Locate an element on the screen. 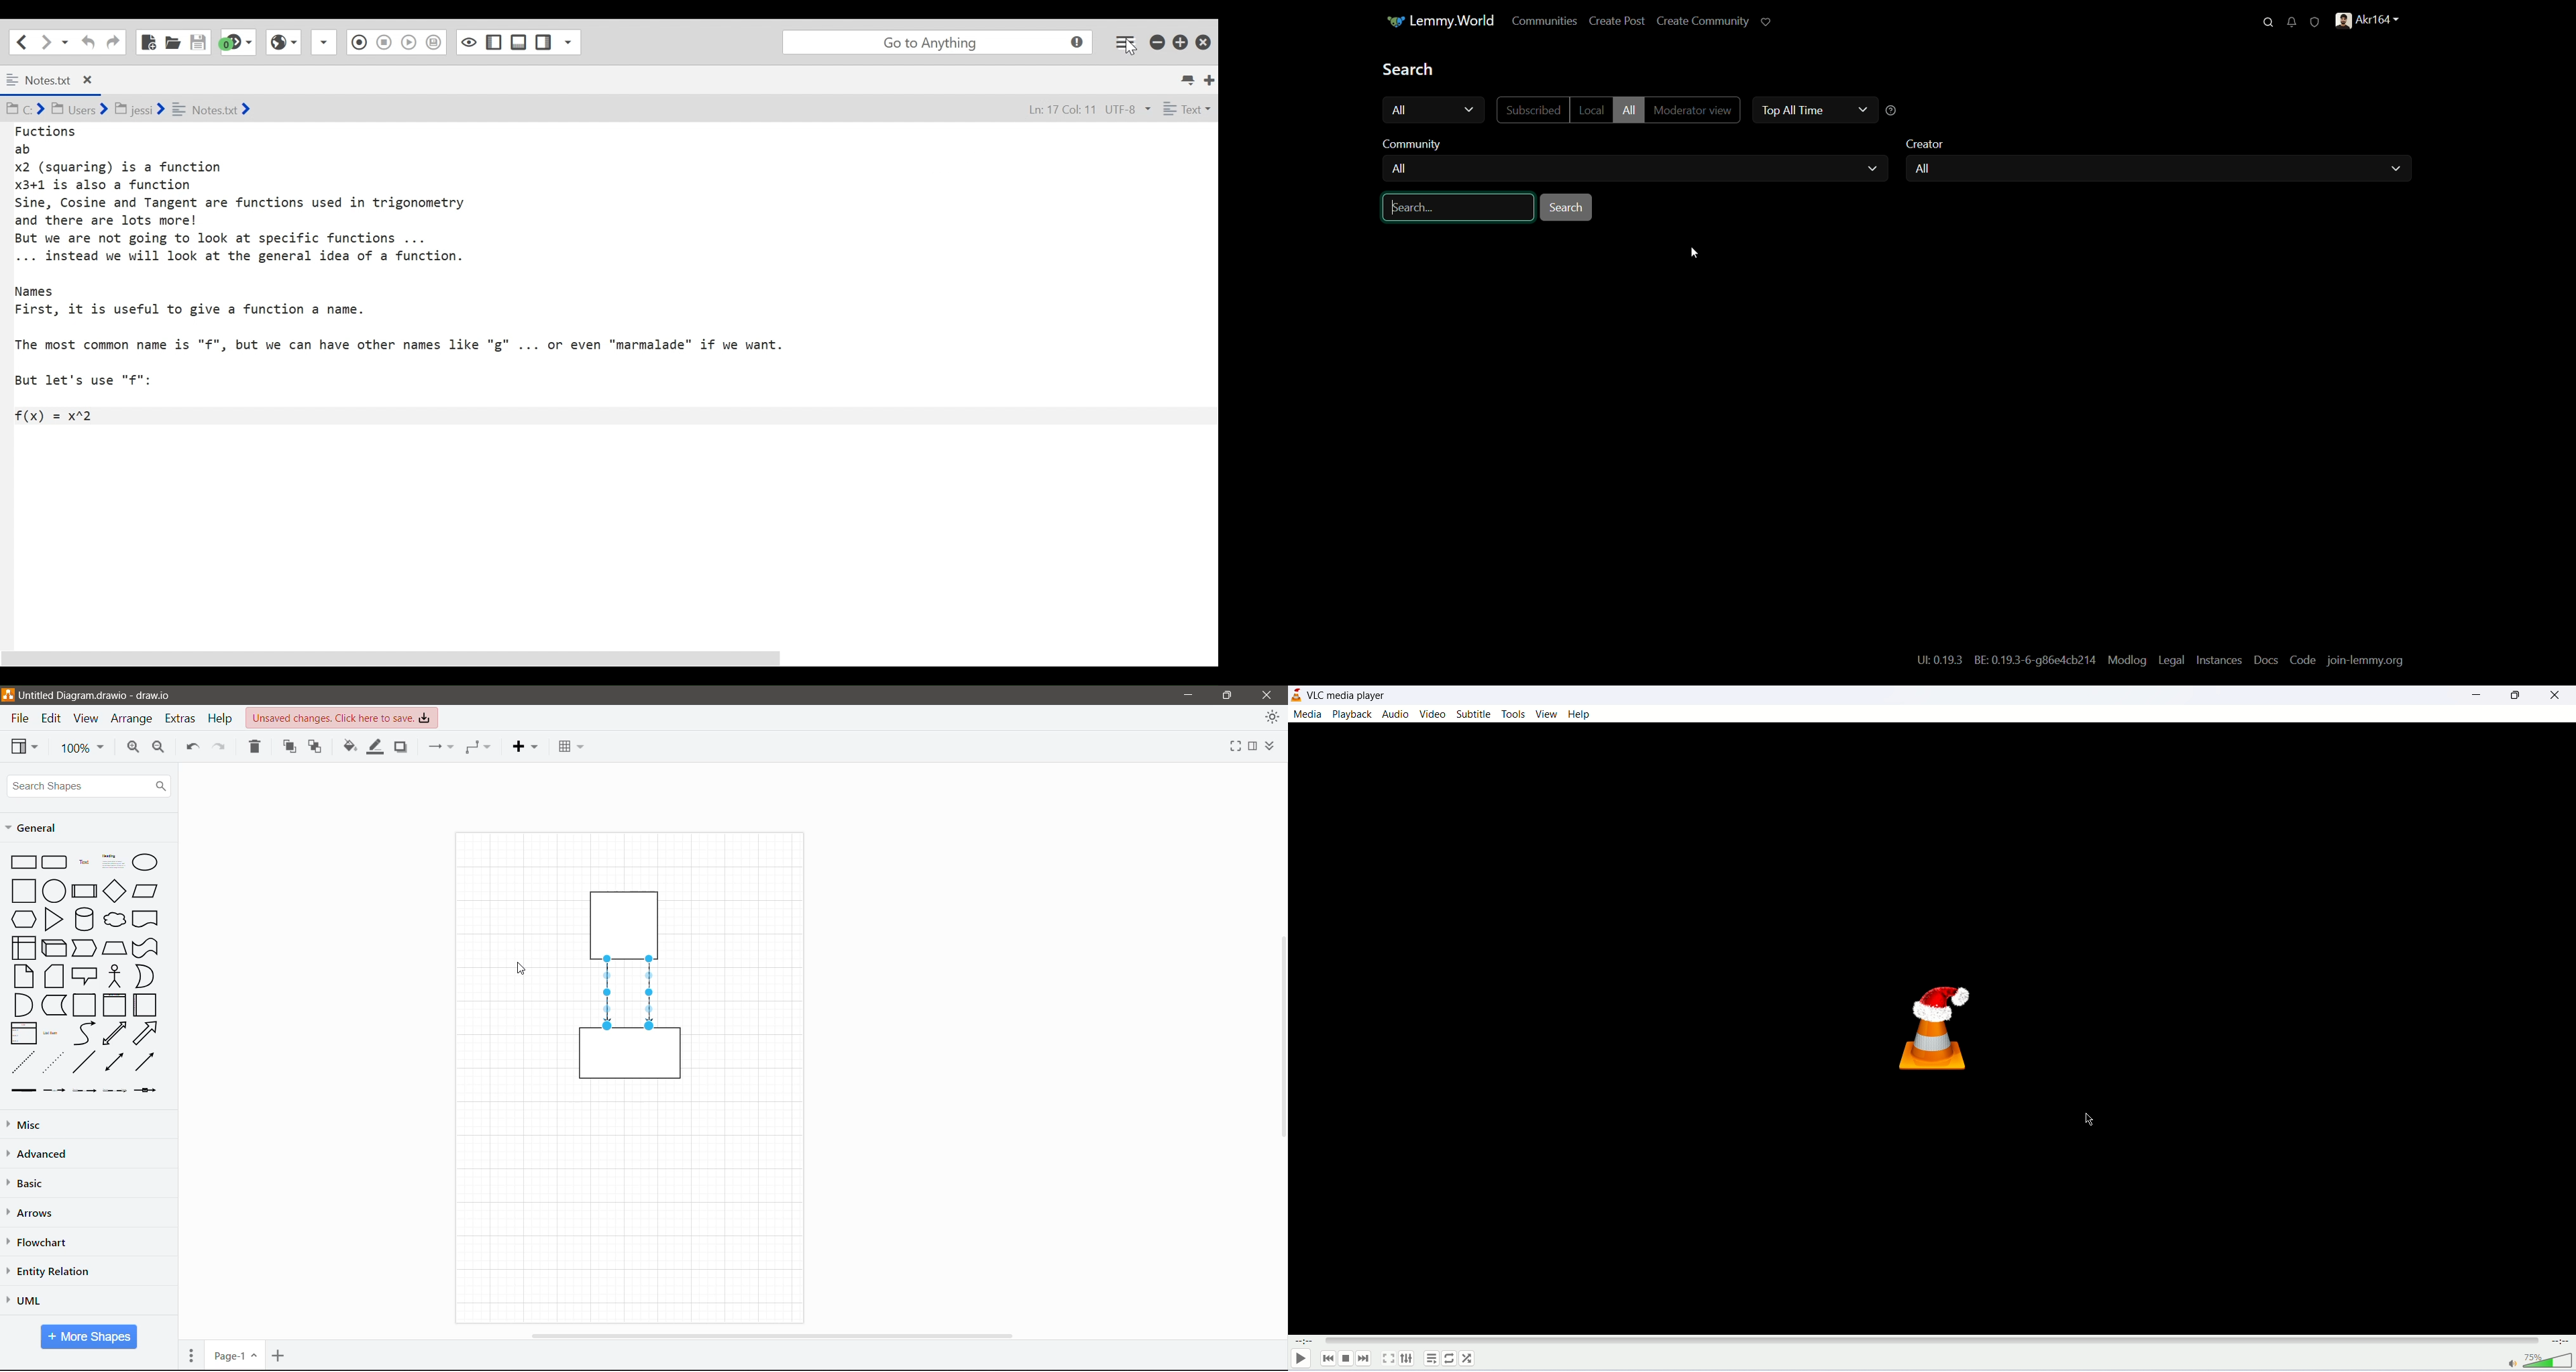  Callout is located at coordinates (85, 976).